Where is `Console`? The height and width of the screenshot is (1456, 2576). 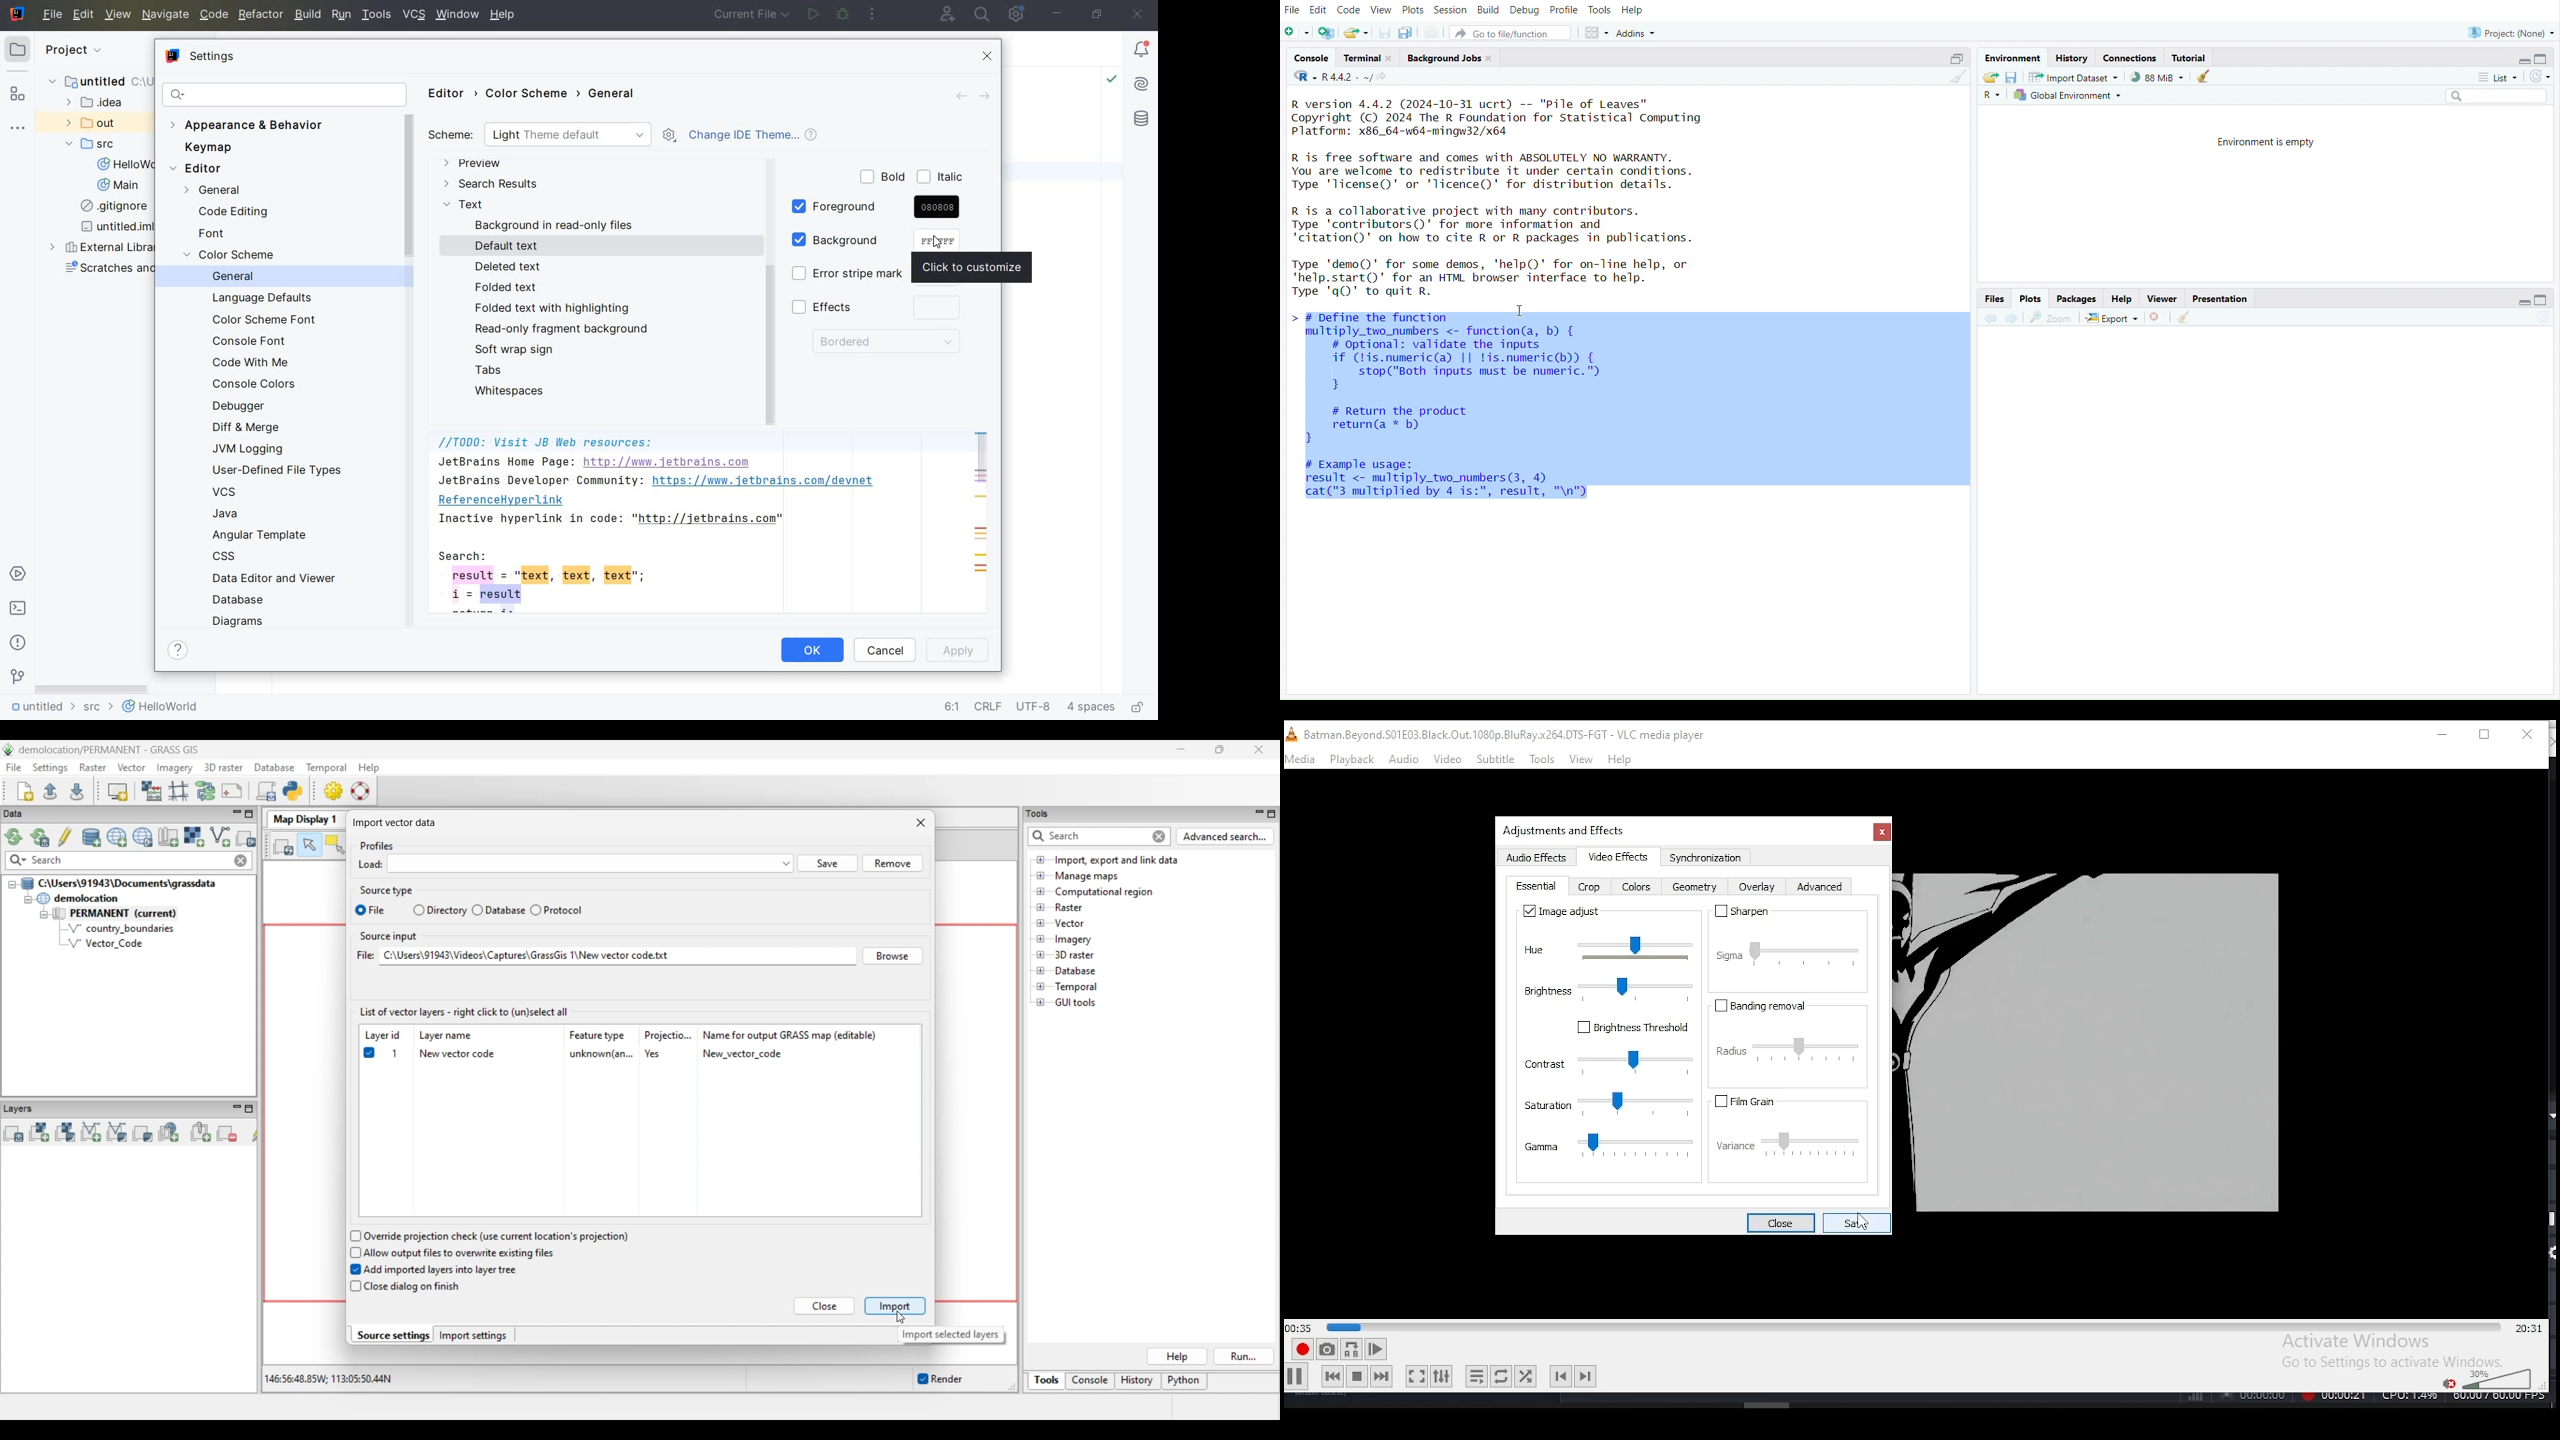 Console is located at coordinates (1311, 59).